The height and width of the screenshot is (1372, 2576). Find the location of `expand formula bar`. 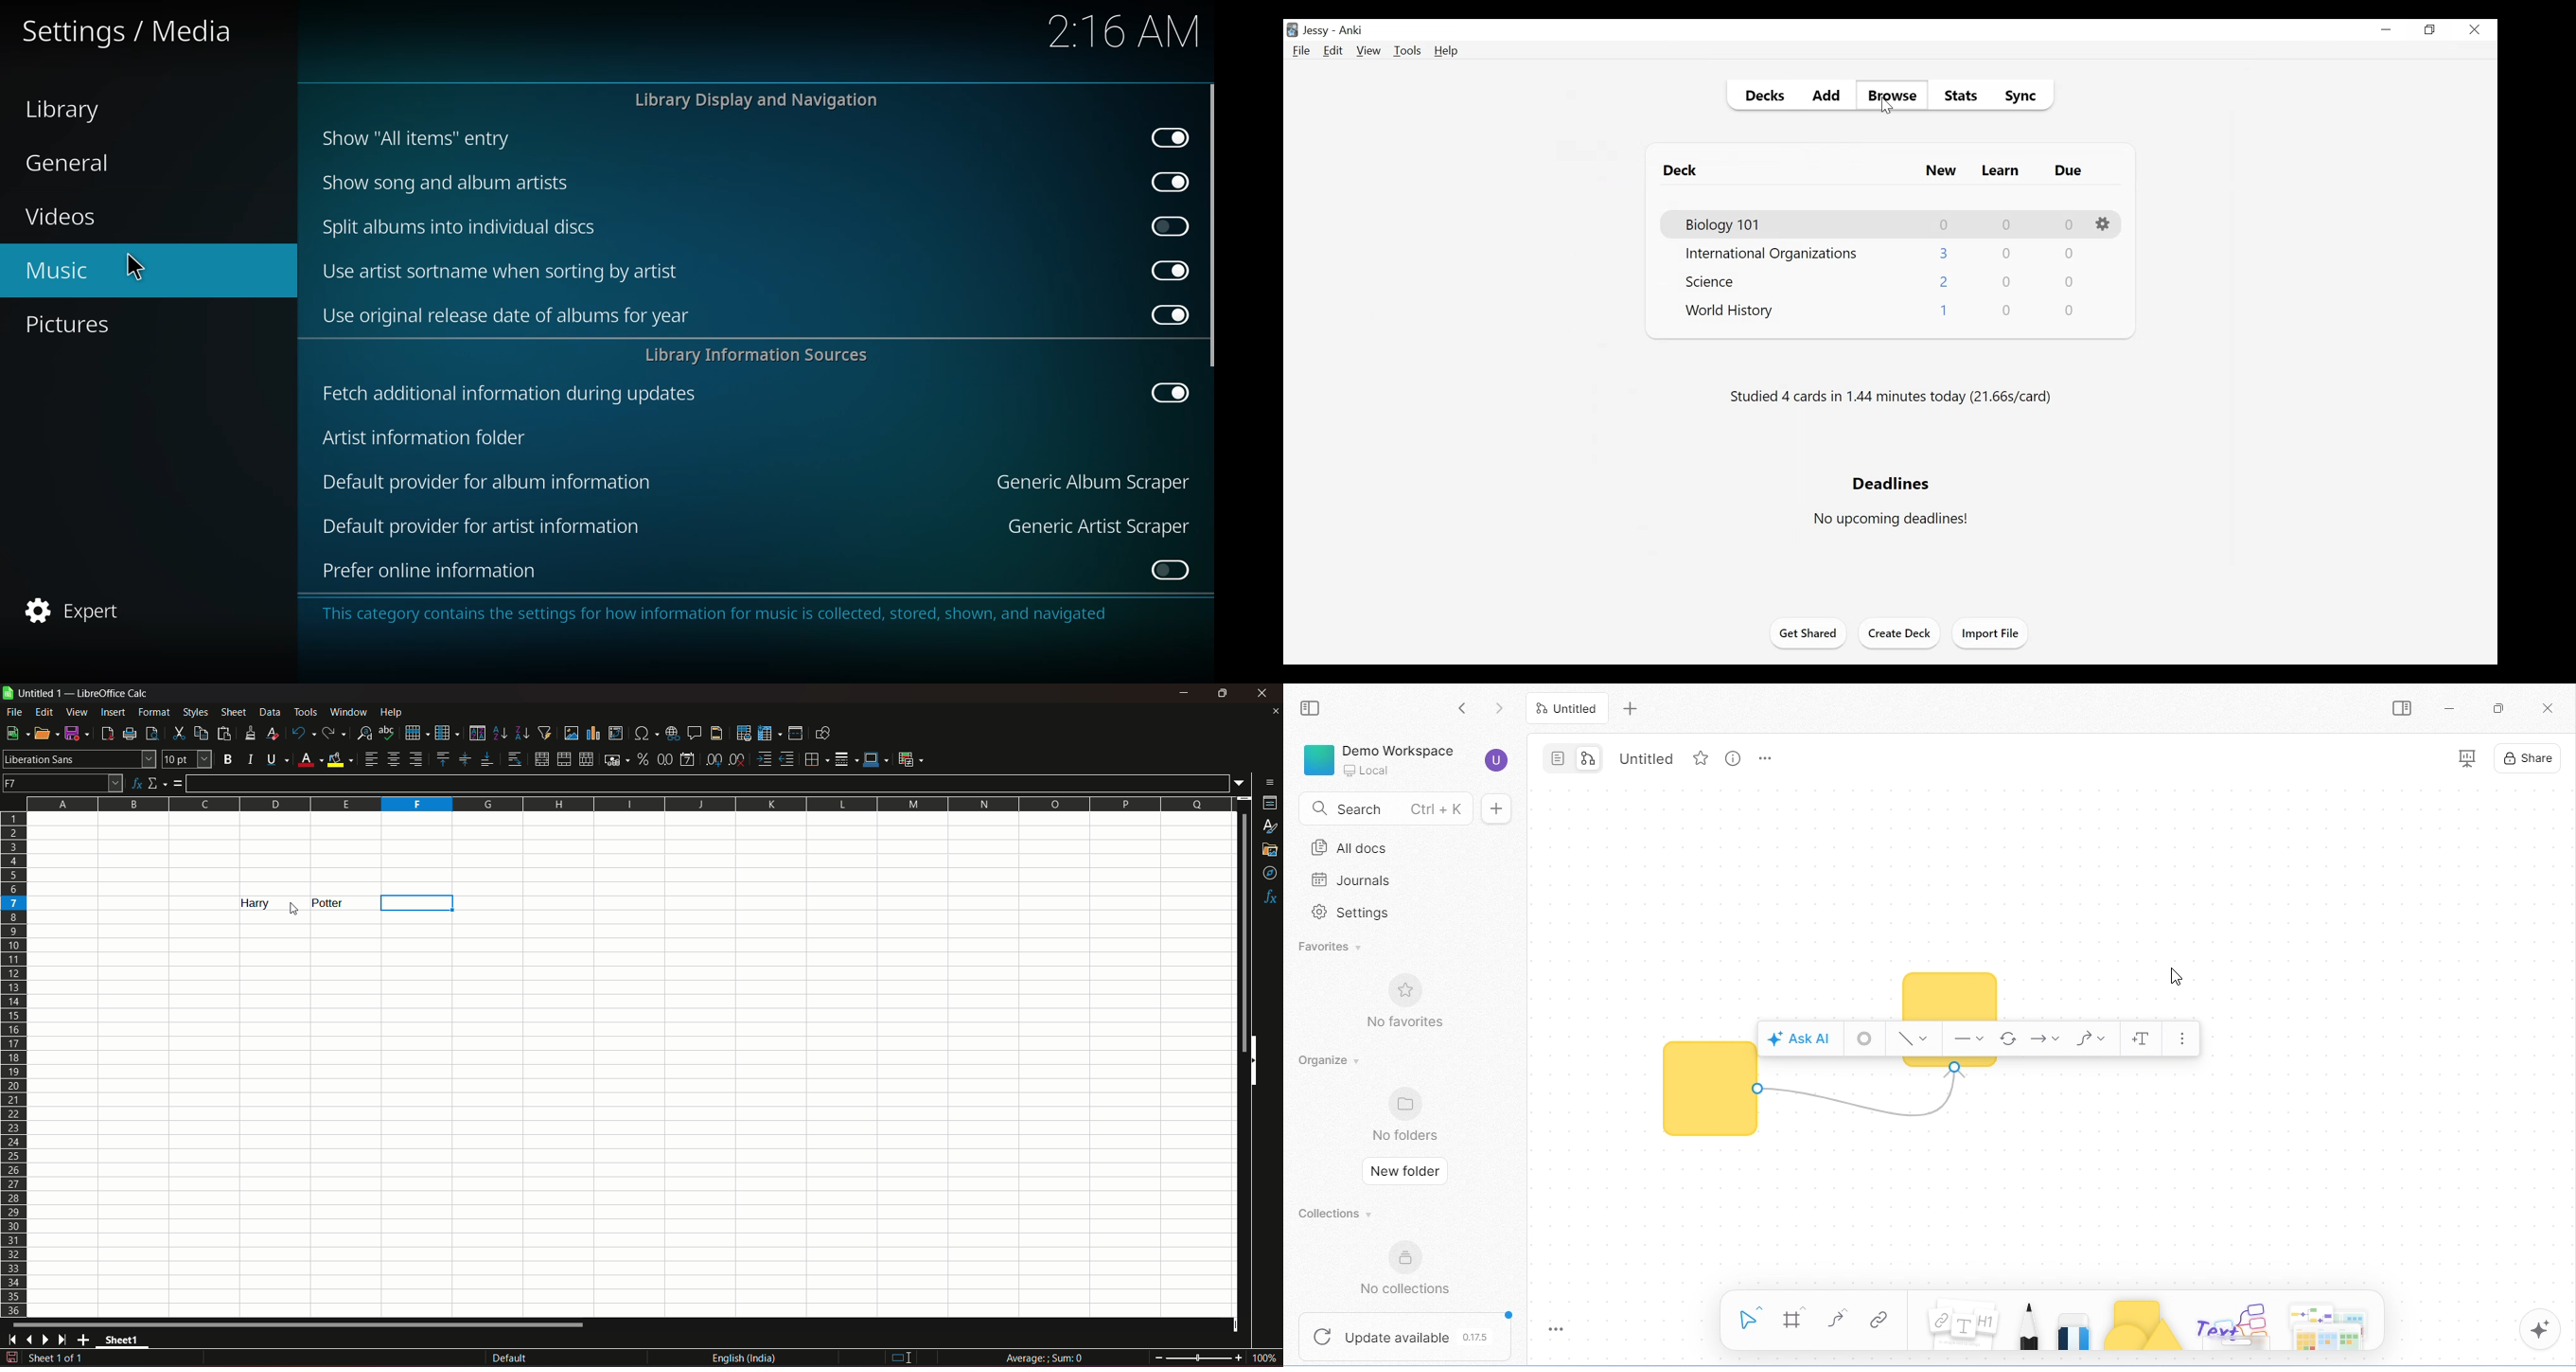

expand formula bar is located at coordinates (1243, 782).